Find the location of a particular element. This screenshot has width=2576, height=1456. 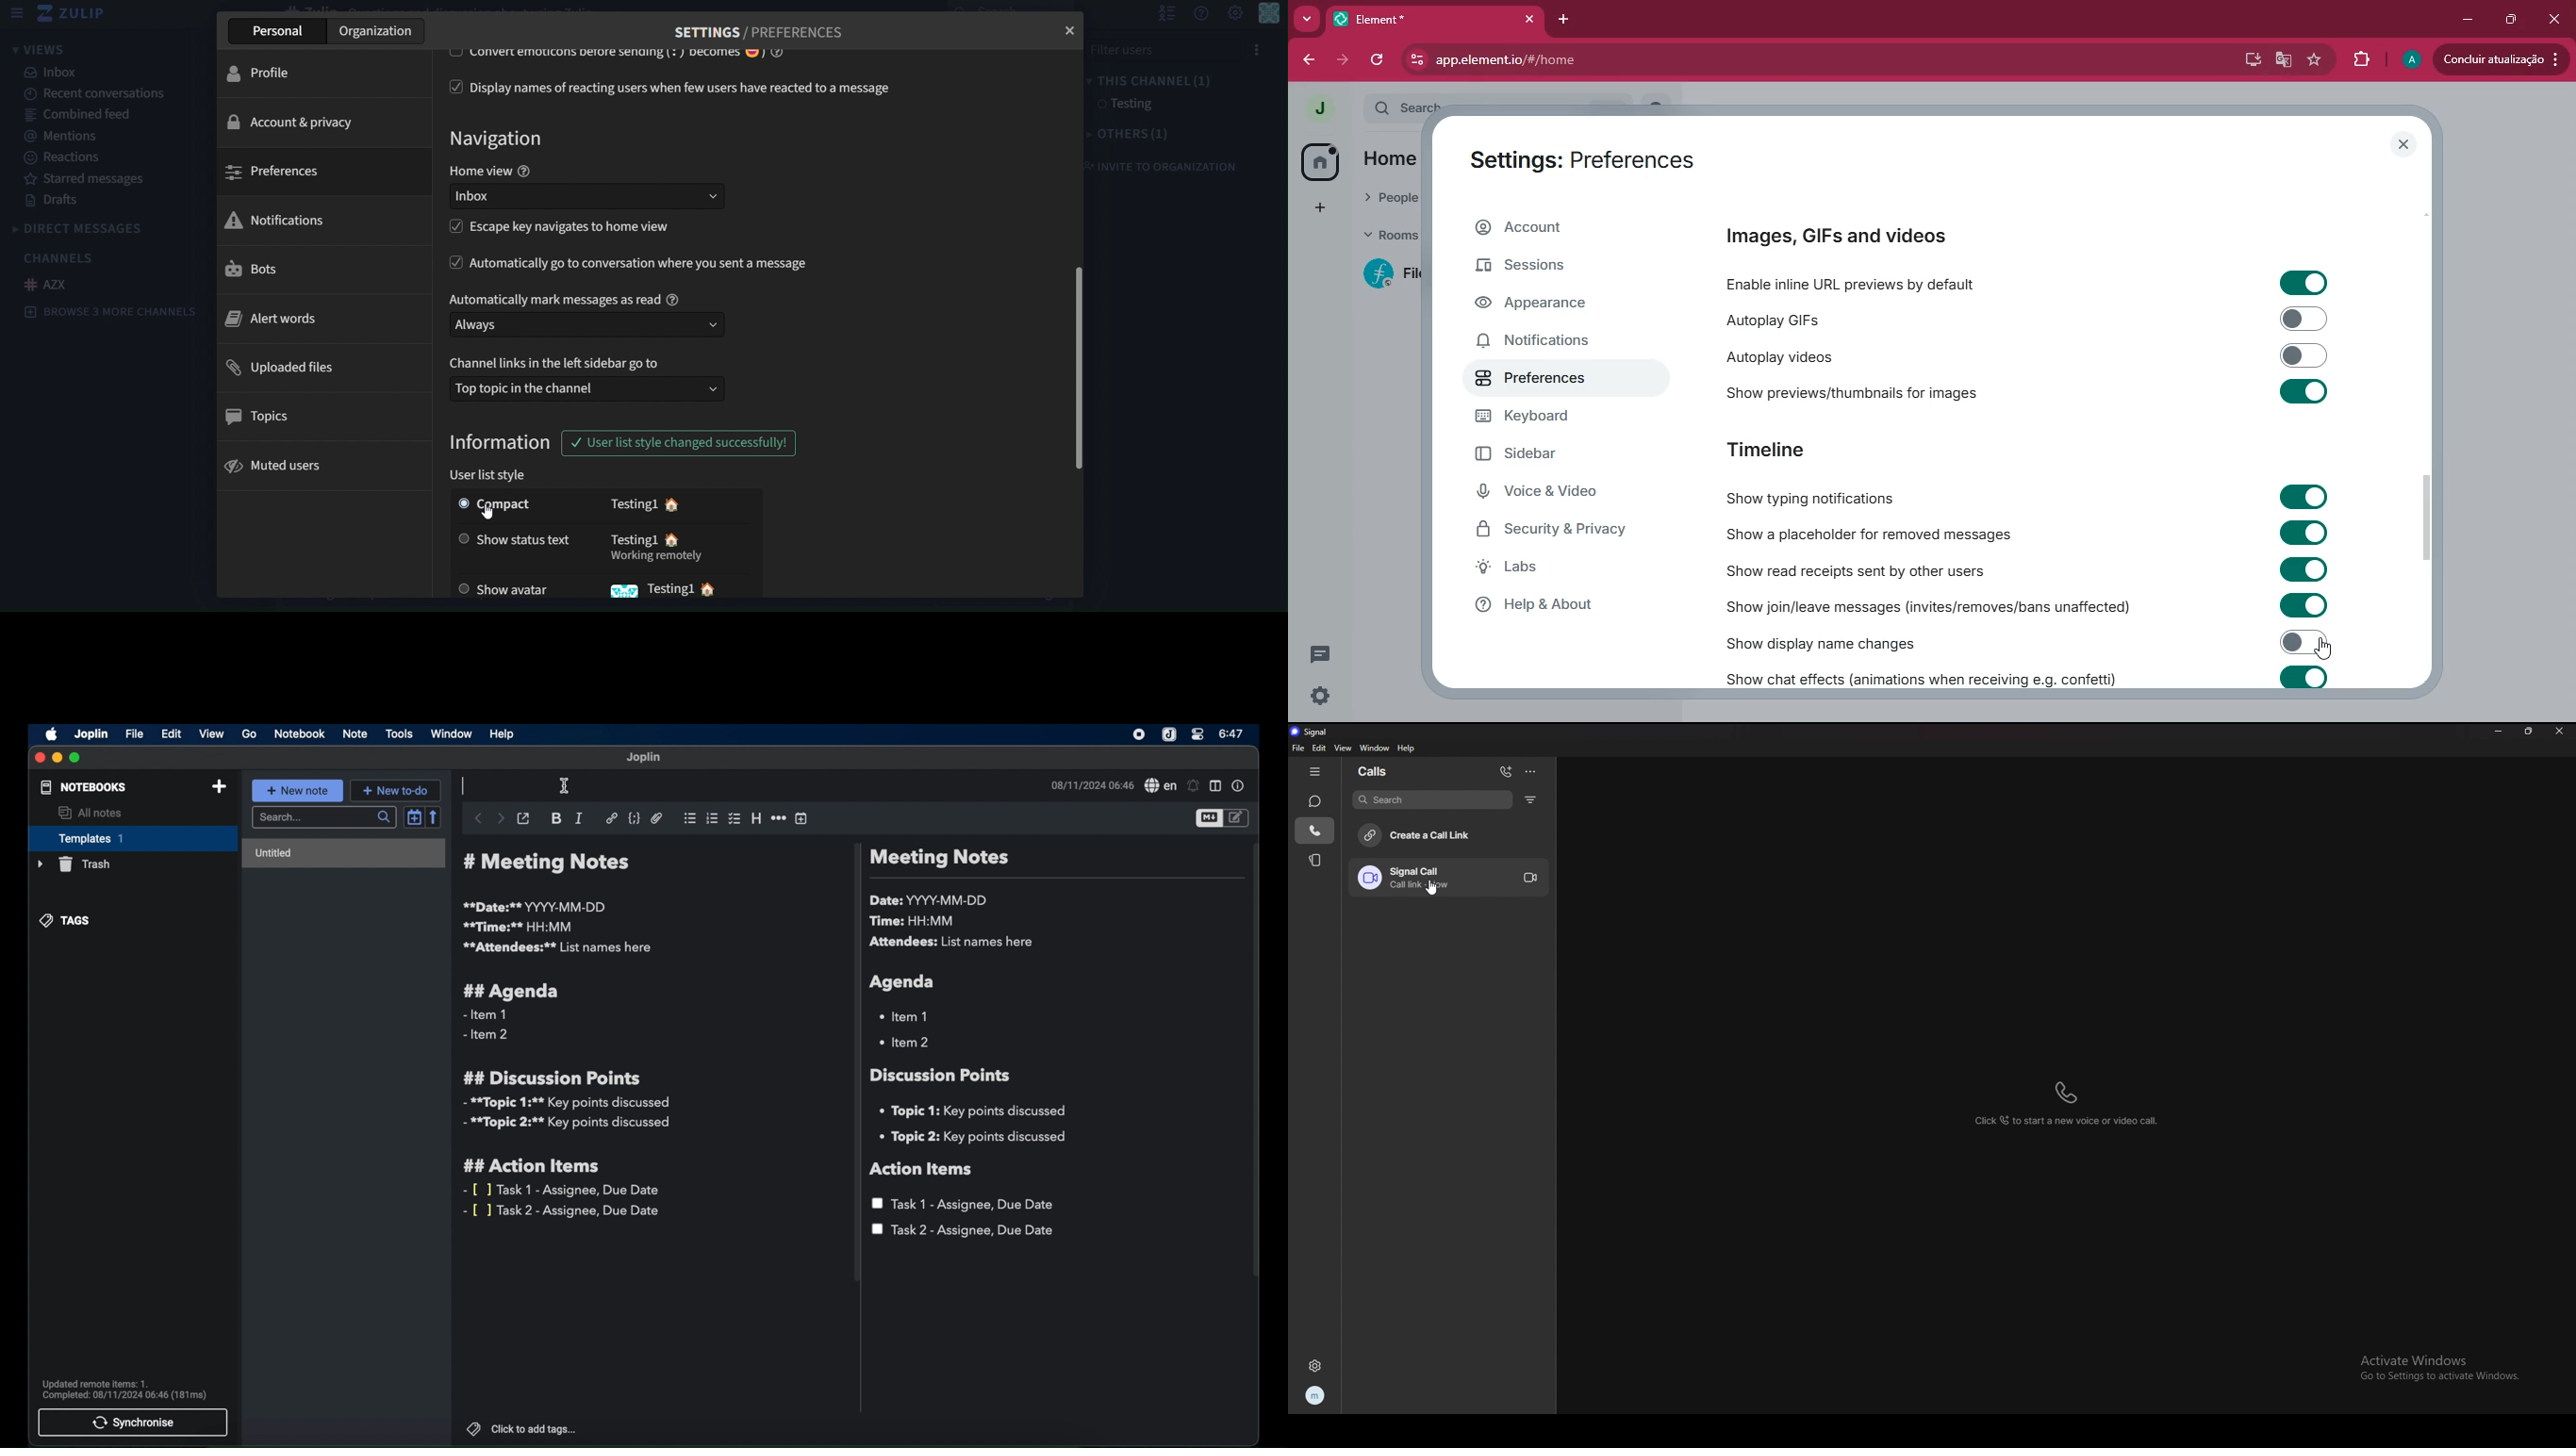

insert time is located at coordinates (801, 819).